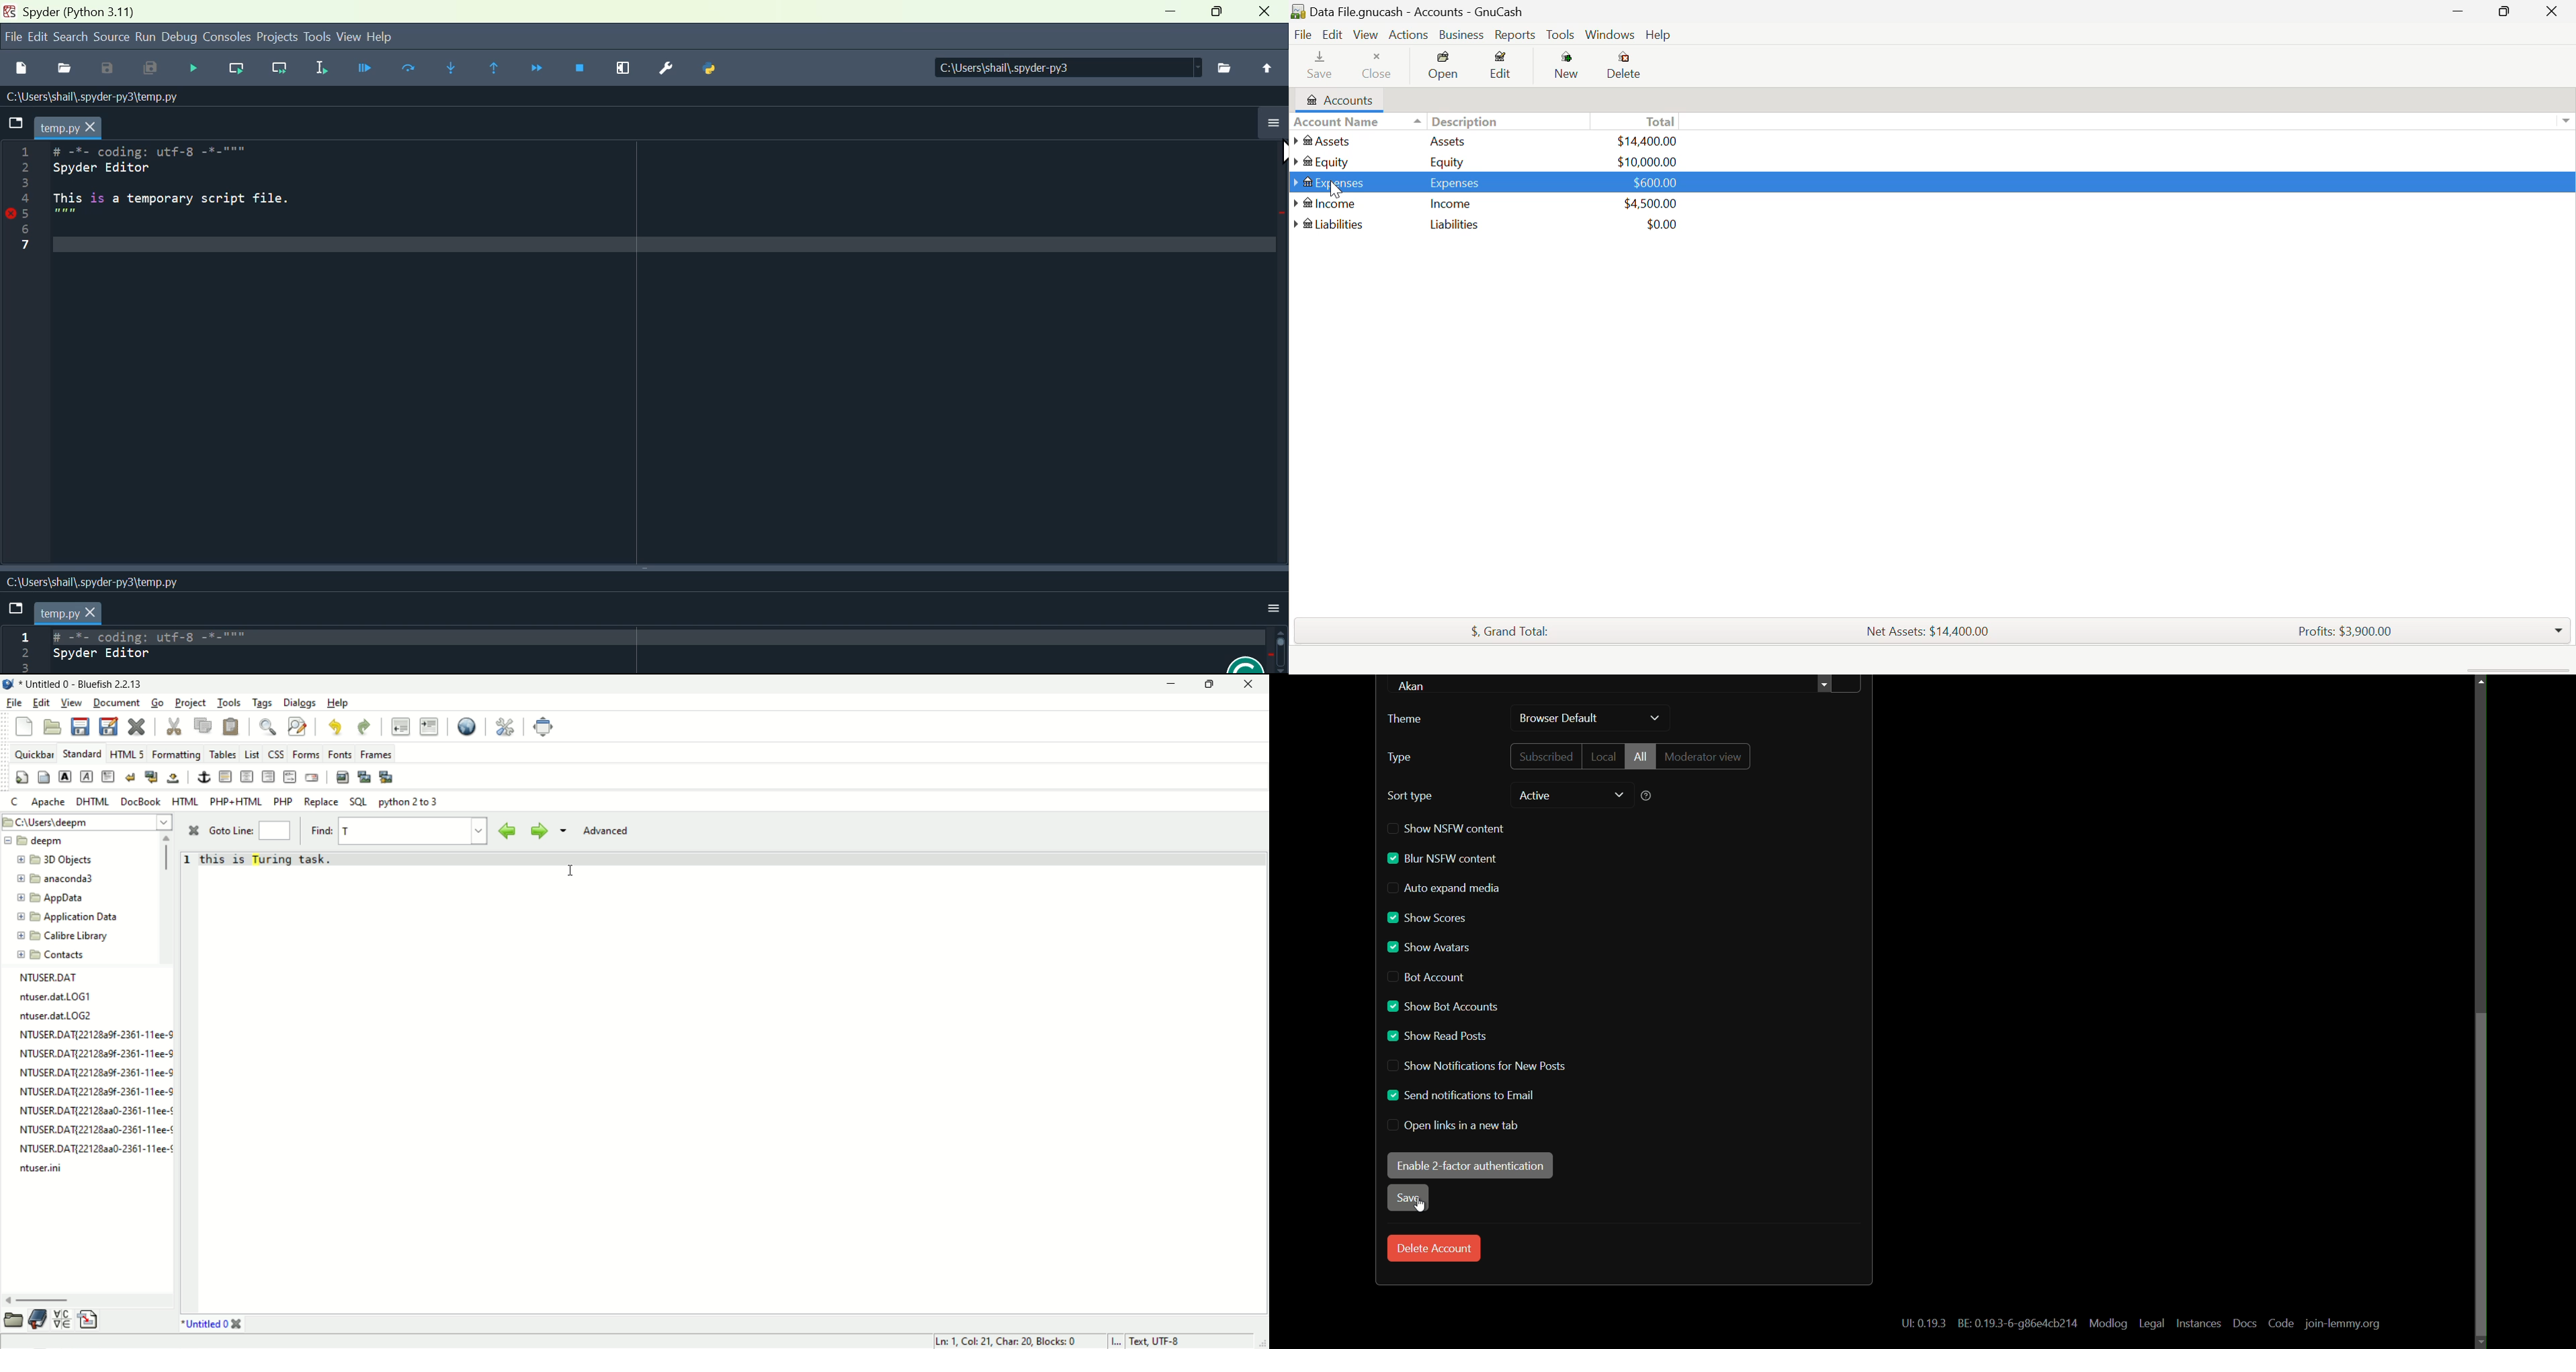 The image size is (2576, 1372). I want to click on Source, so click(112, 40).